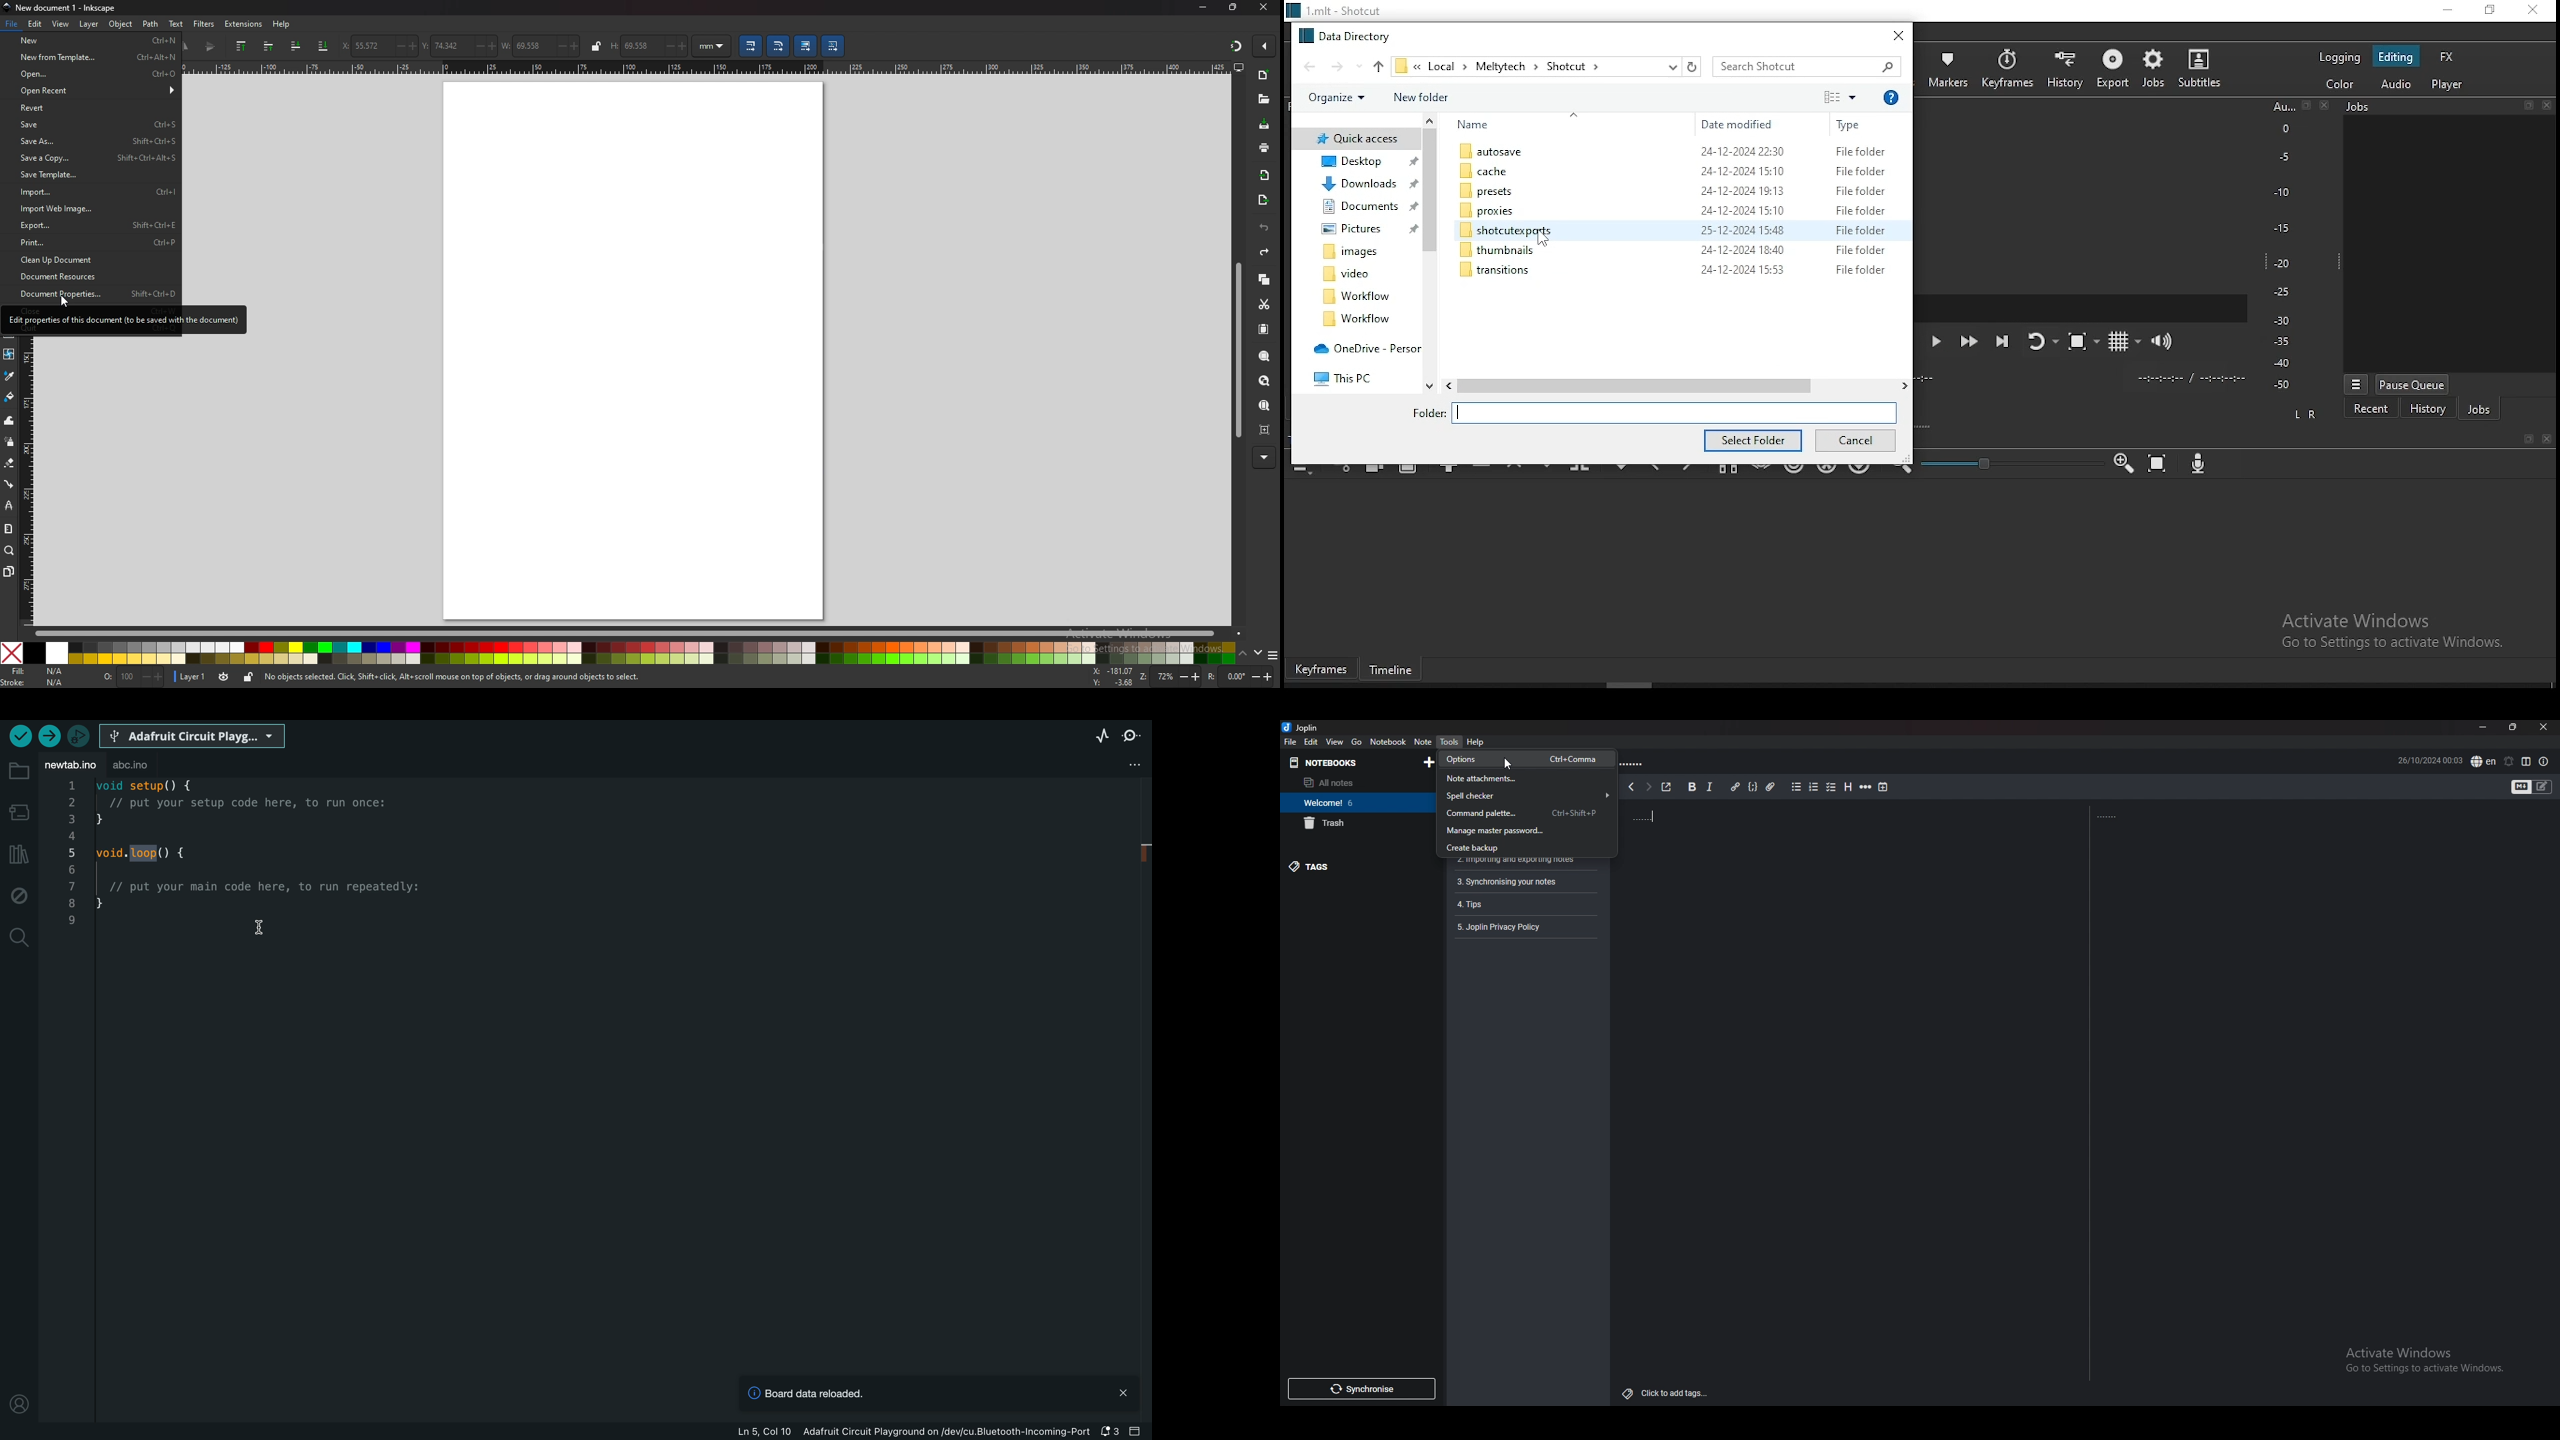 This screenshot has width=2576, height=1456. Describe the element at coordinates (2371, 408) in the screenshot. I see `recent` at that location.